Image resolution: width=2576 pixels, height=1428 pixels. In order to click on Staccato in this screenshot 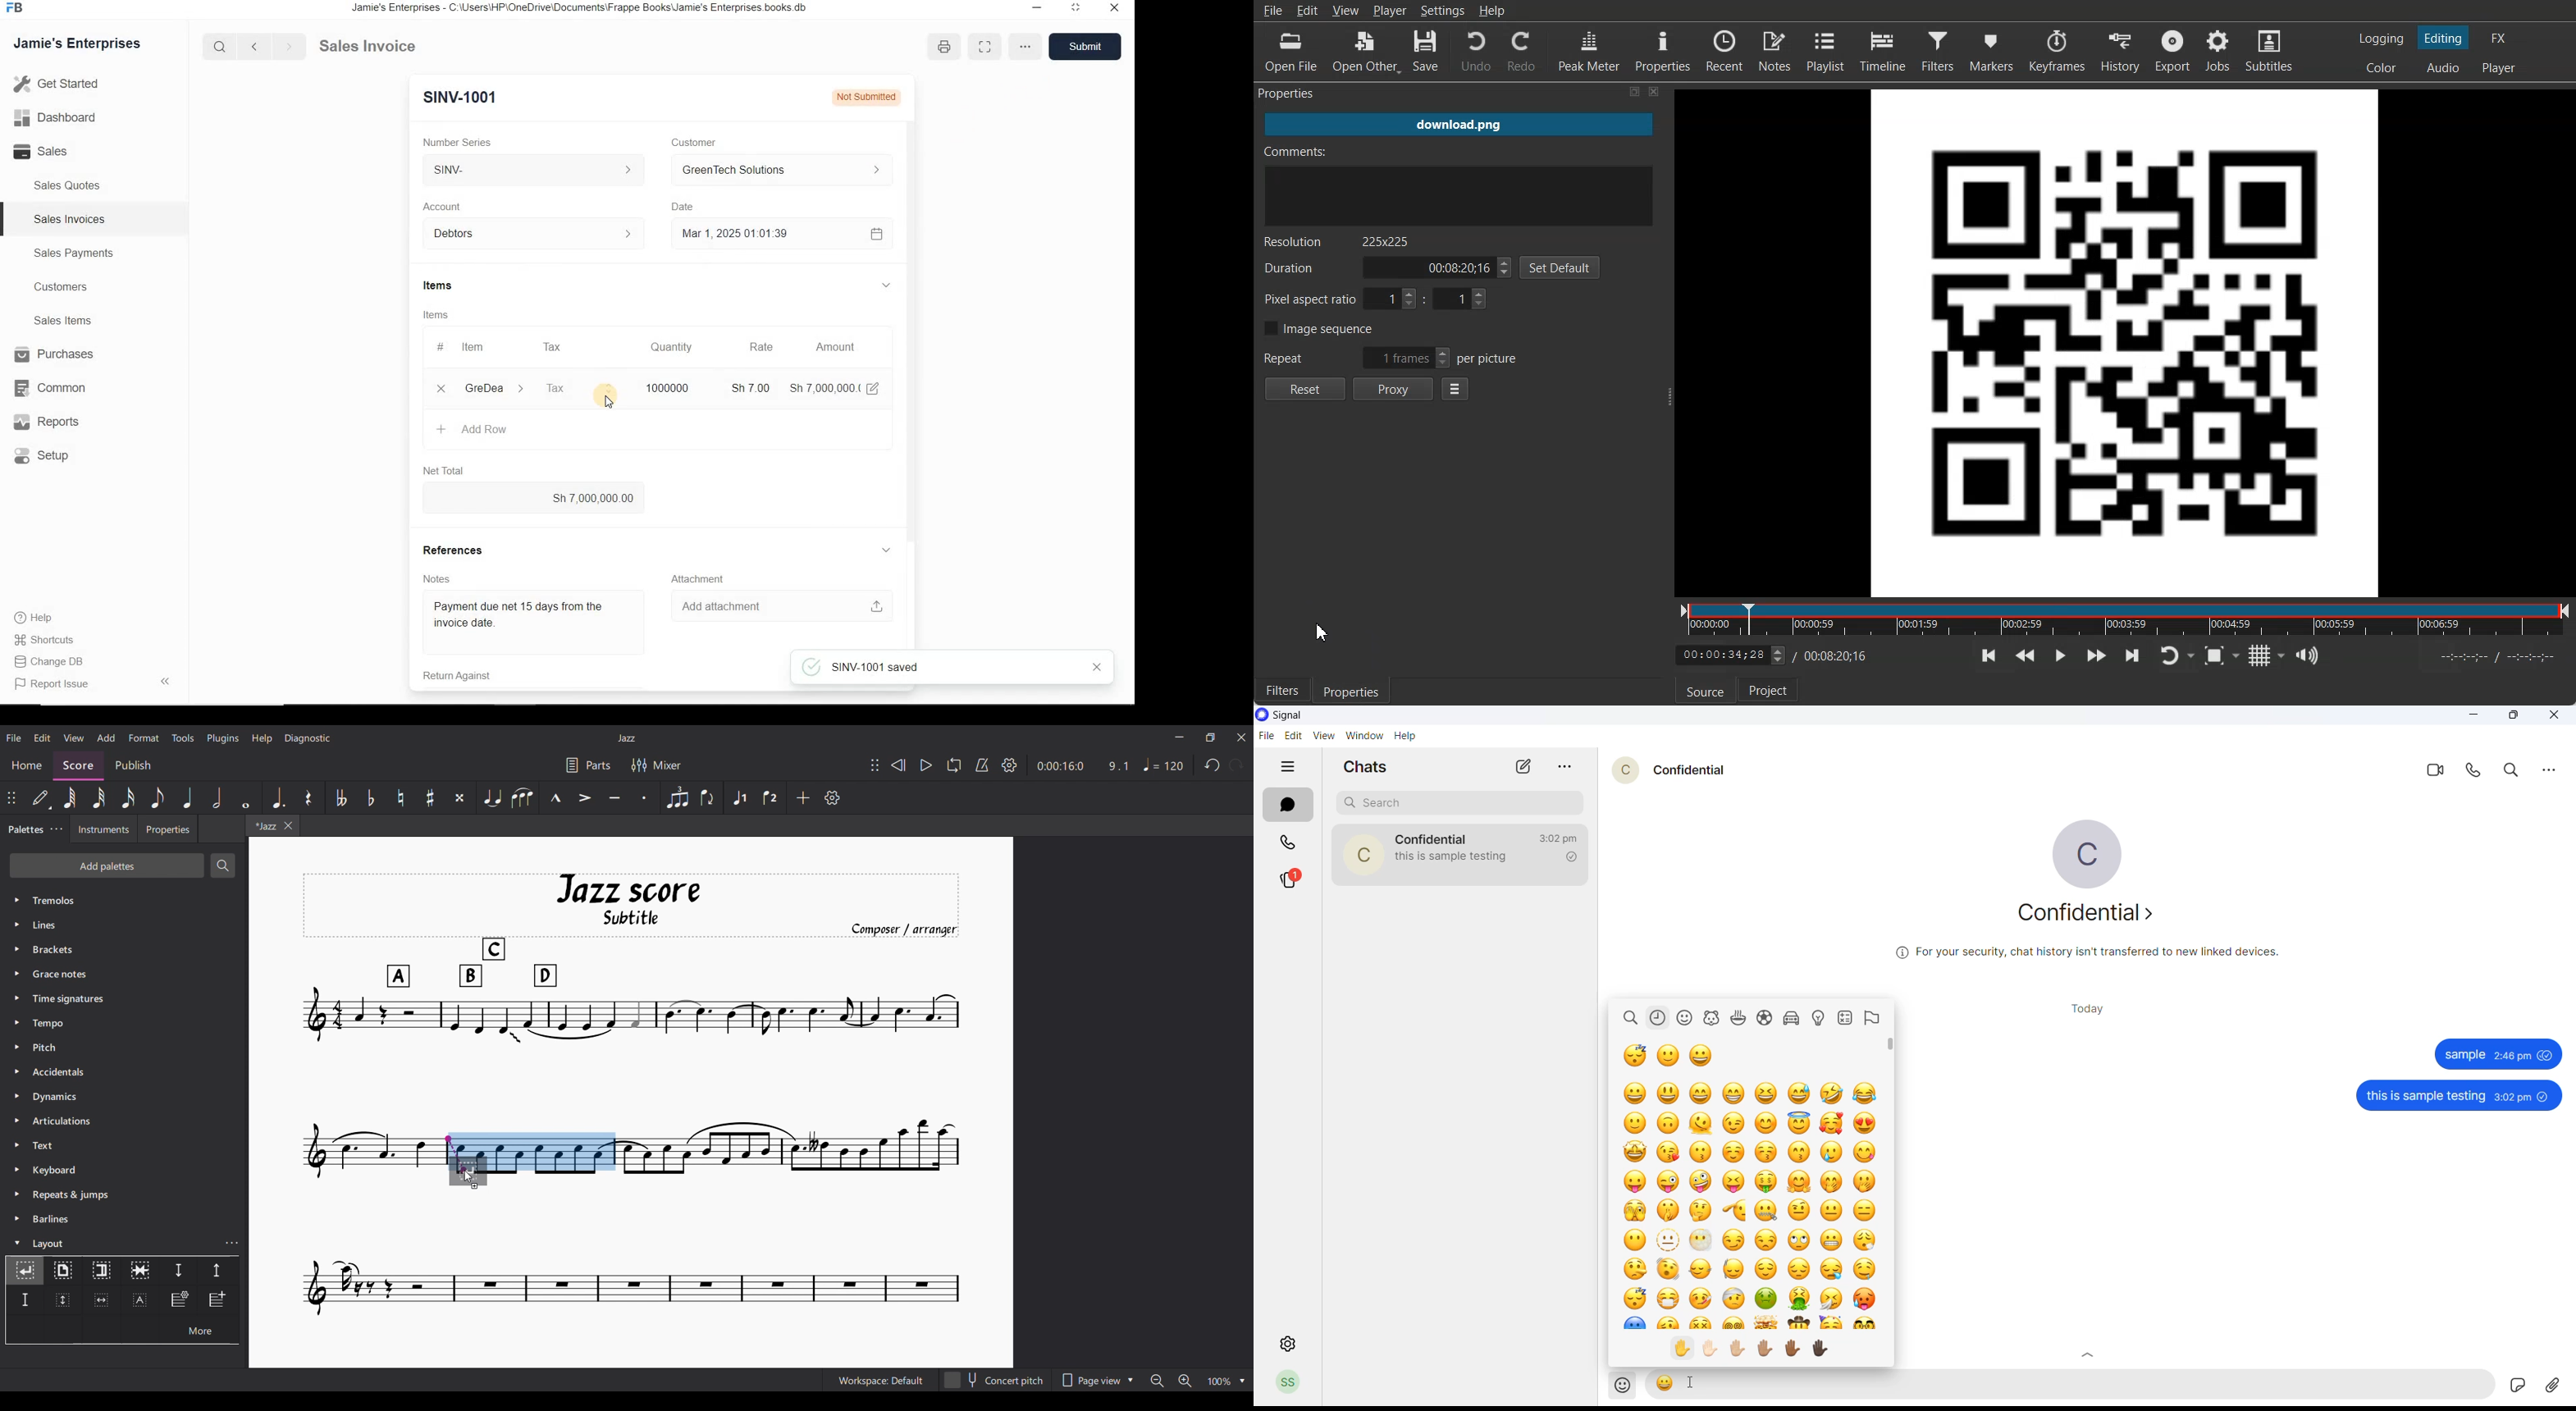, I will do `click(645, 798)`.